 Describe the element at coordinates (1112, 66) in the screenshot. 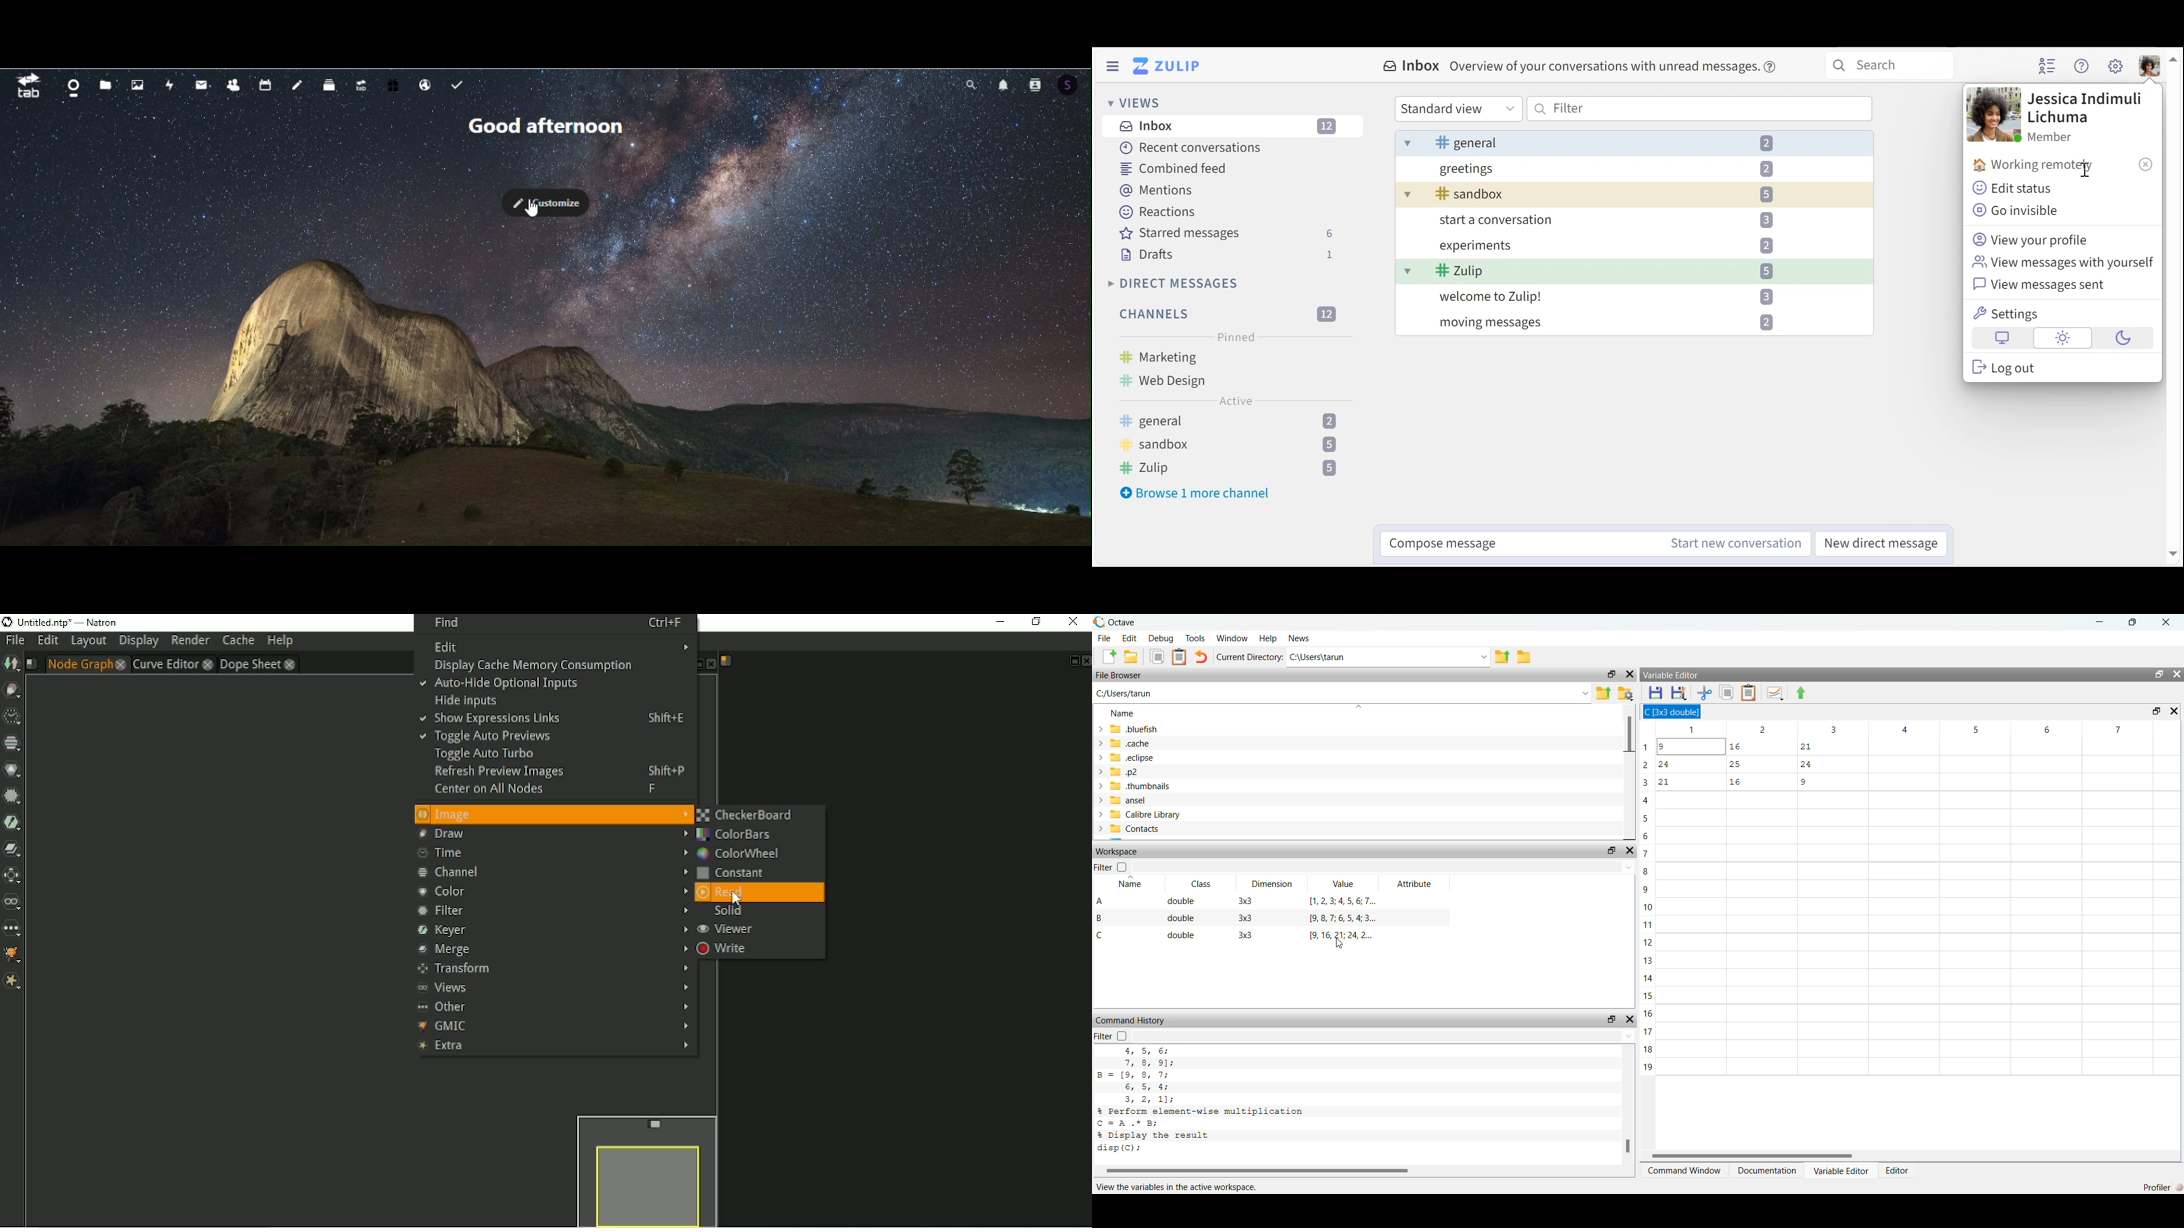

I see `Hide Side Pane` at that location.